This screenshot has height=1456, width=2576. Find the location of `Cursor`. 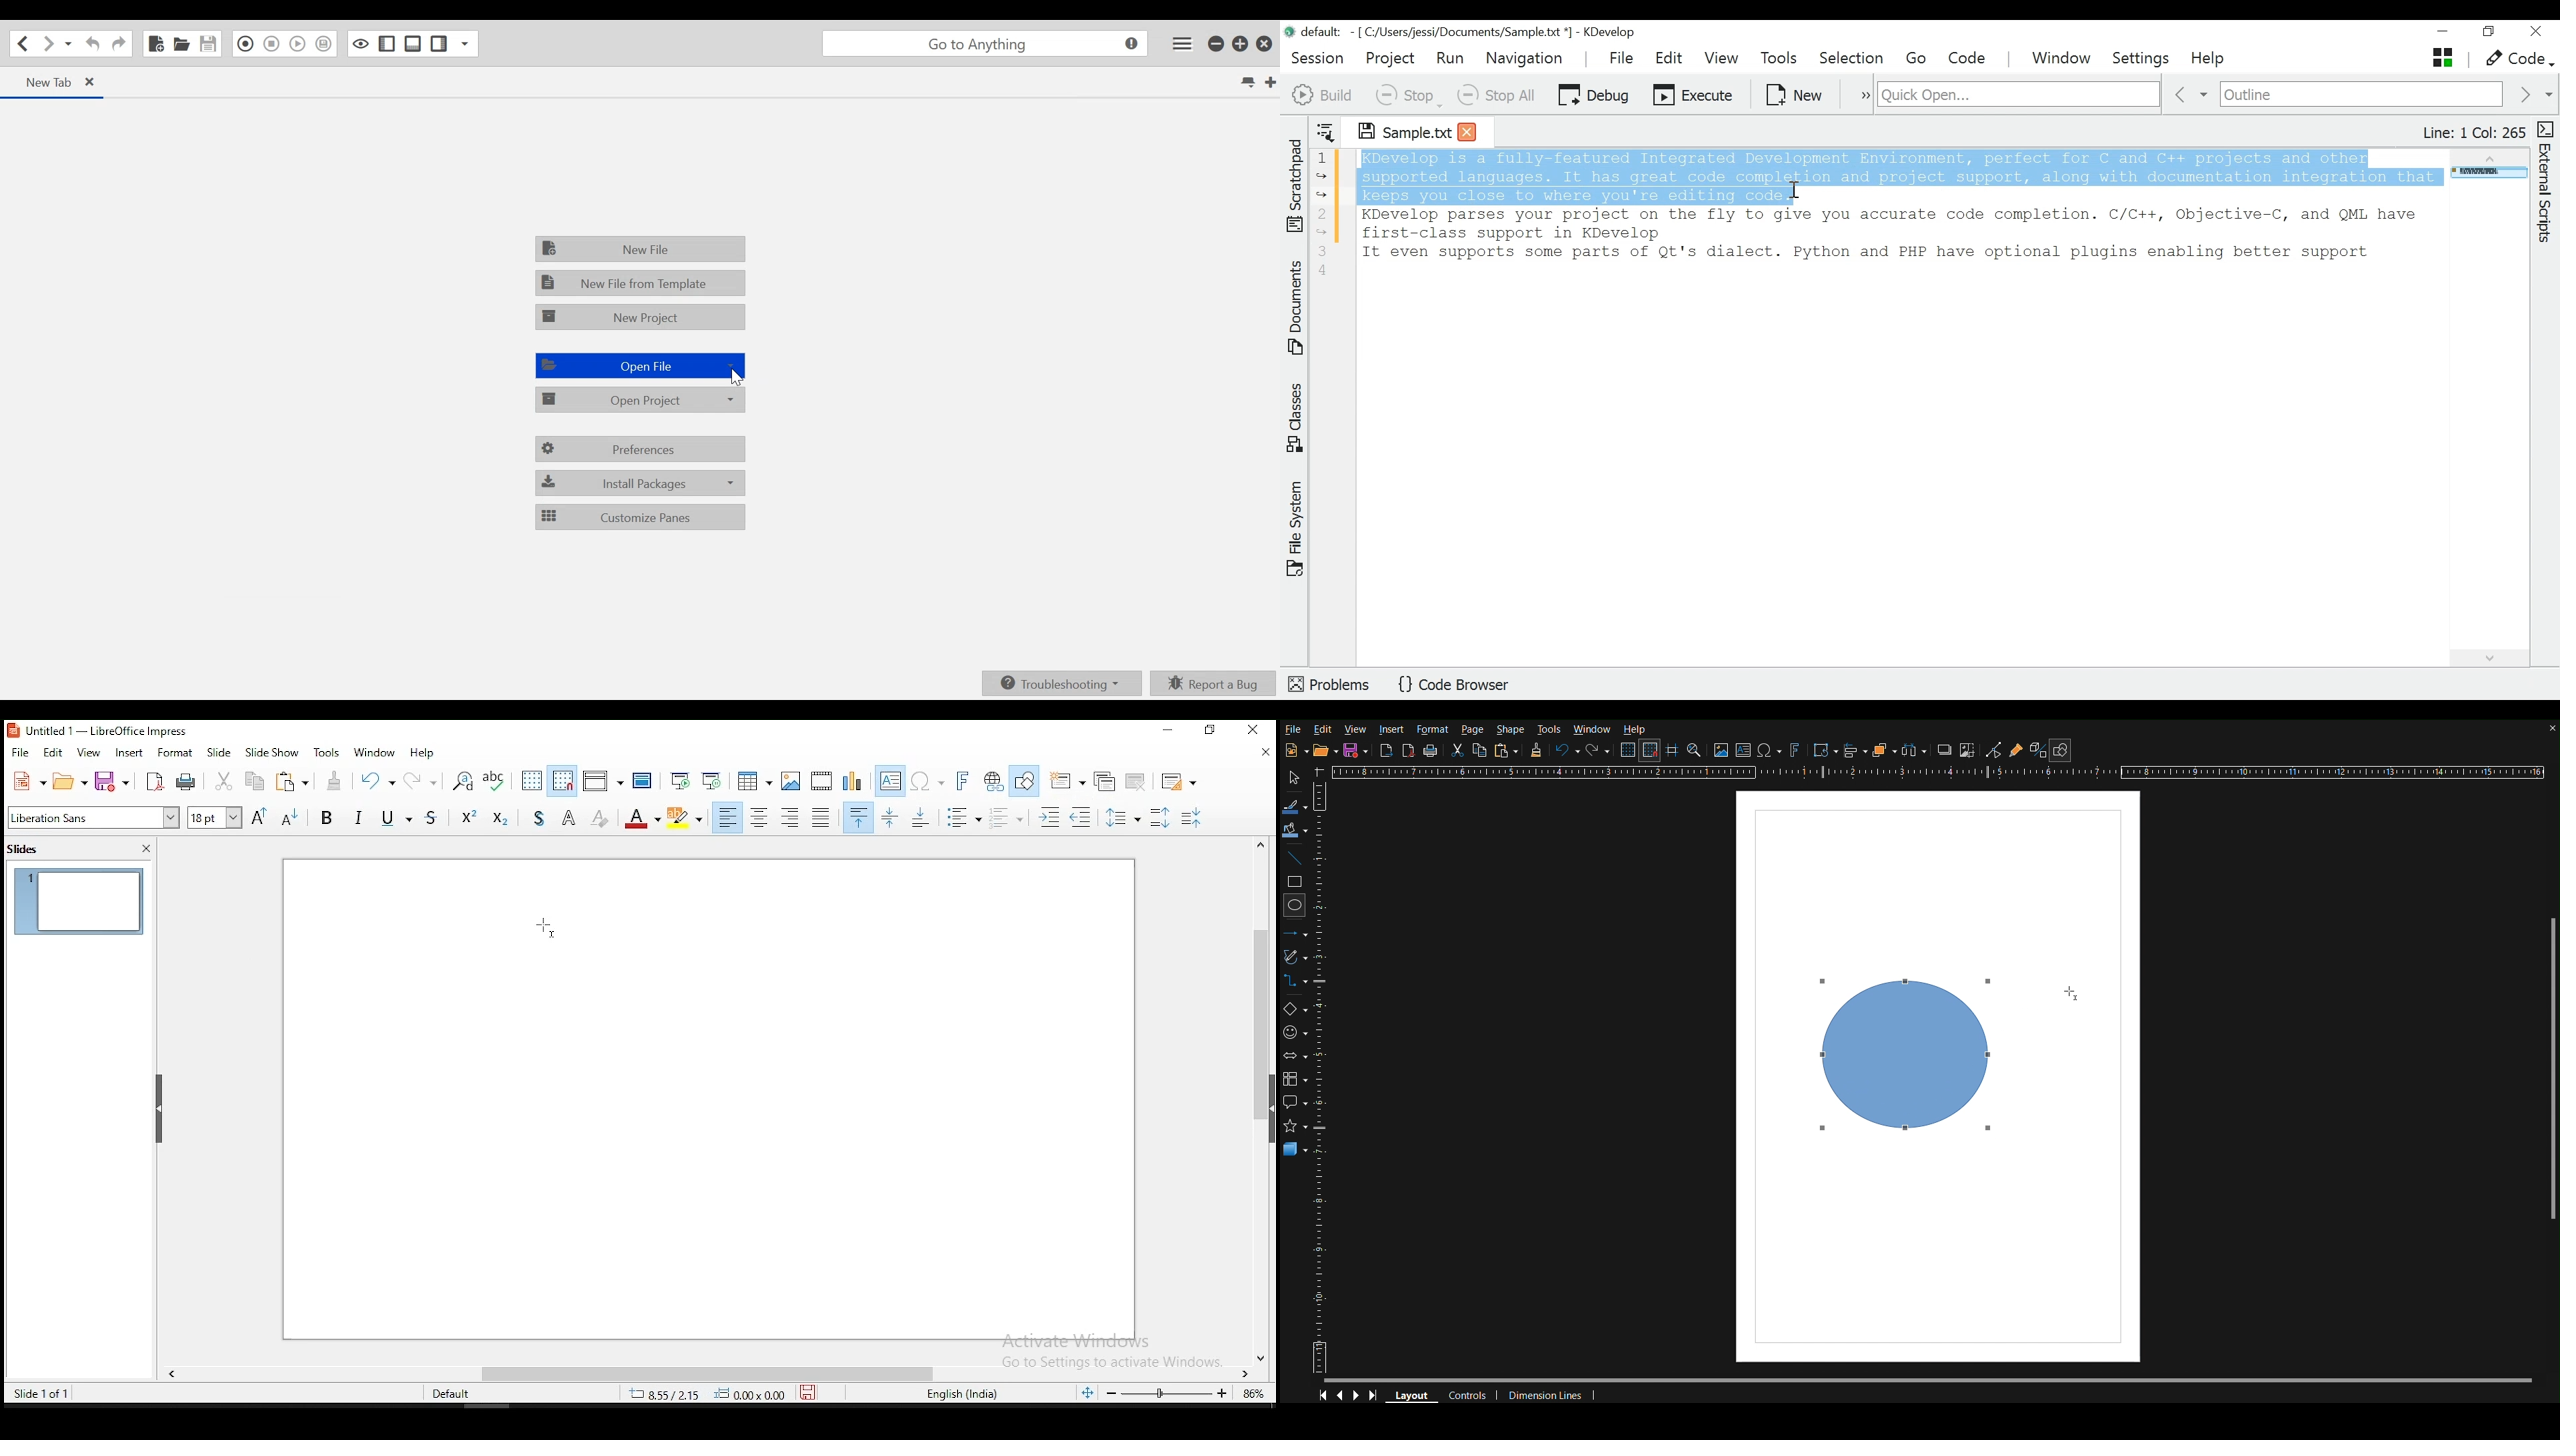

Cursor is located at coordinates (2068, 992).